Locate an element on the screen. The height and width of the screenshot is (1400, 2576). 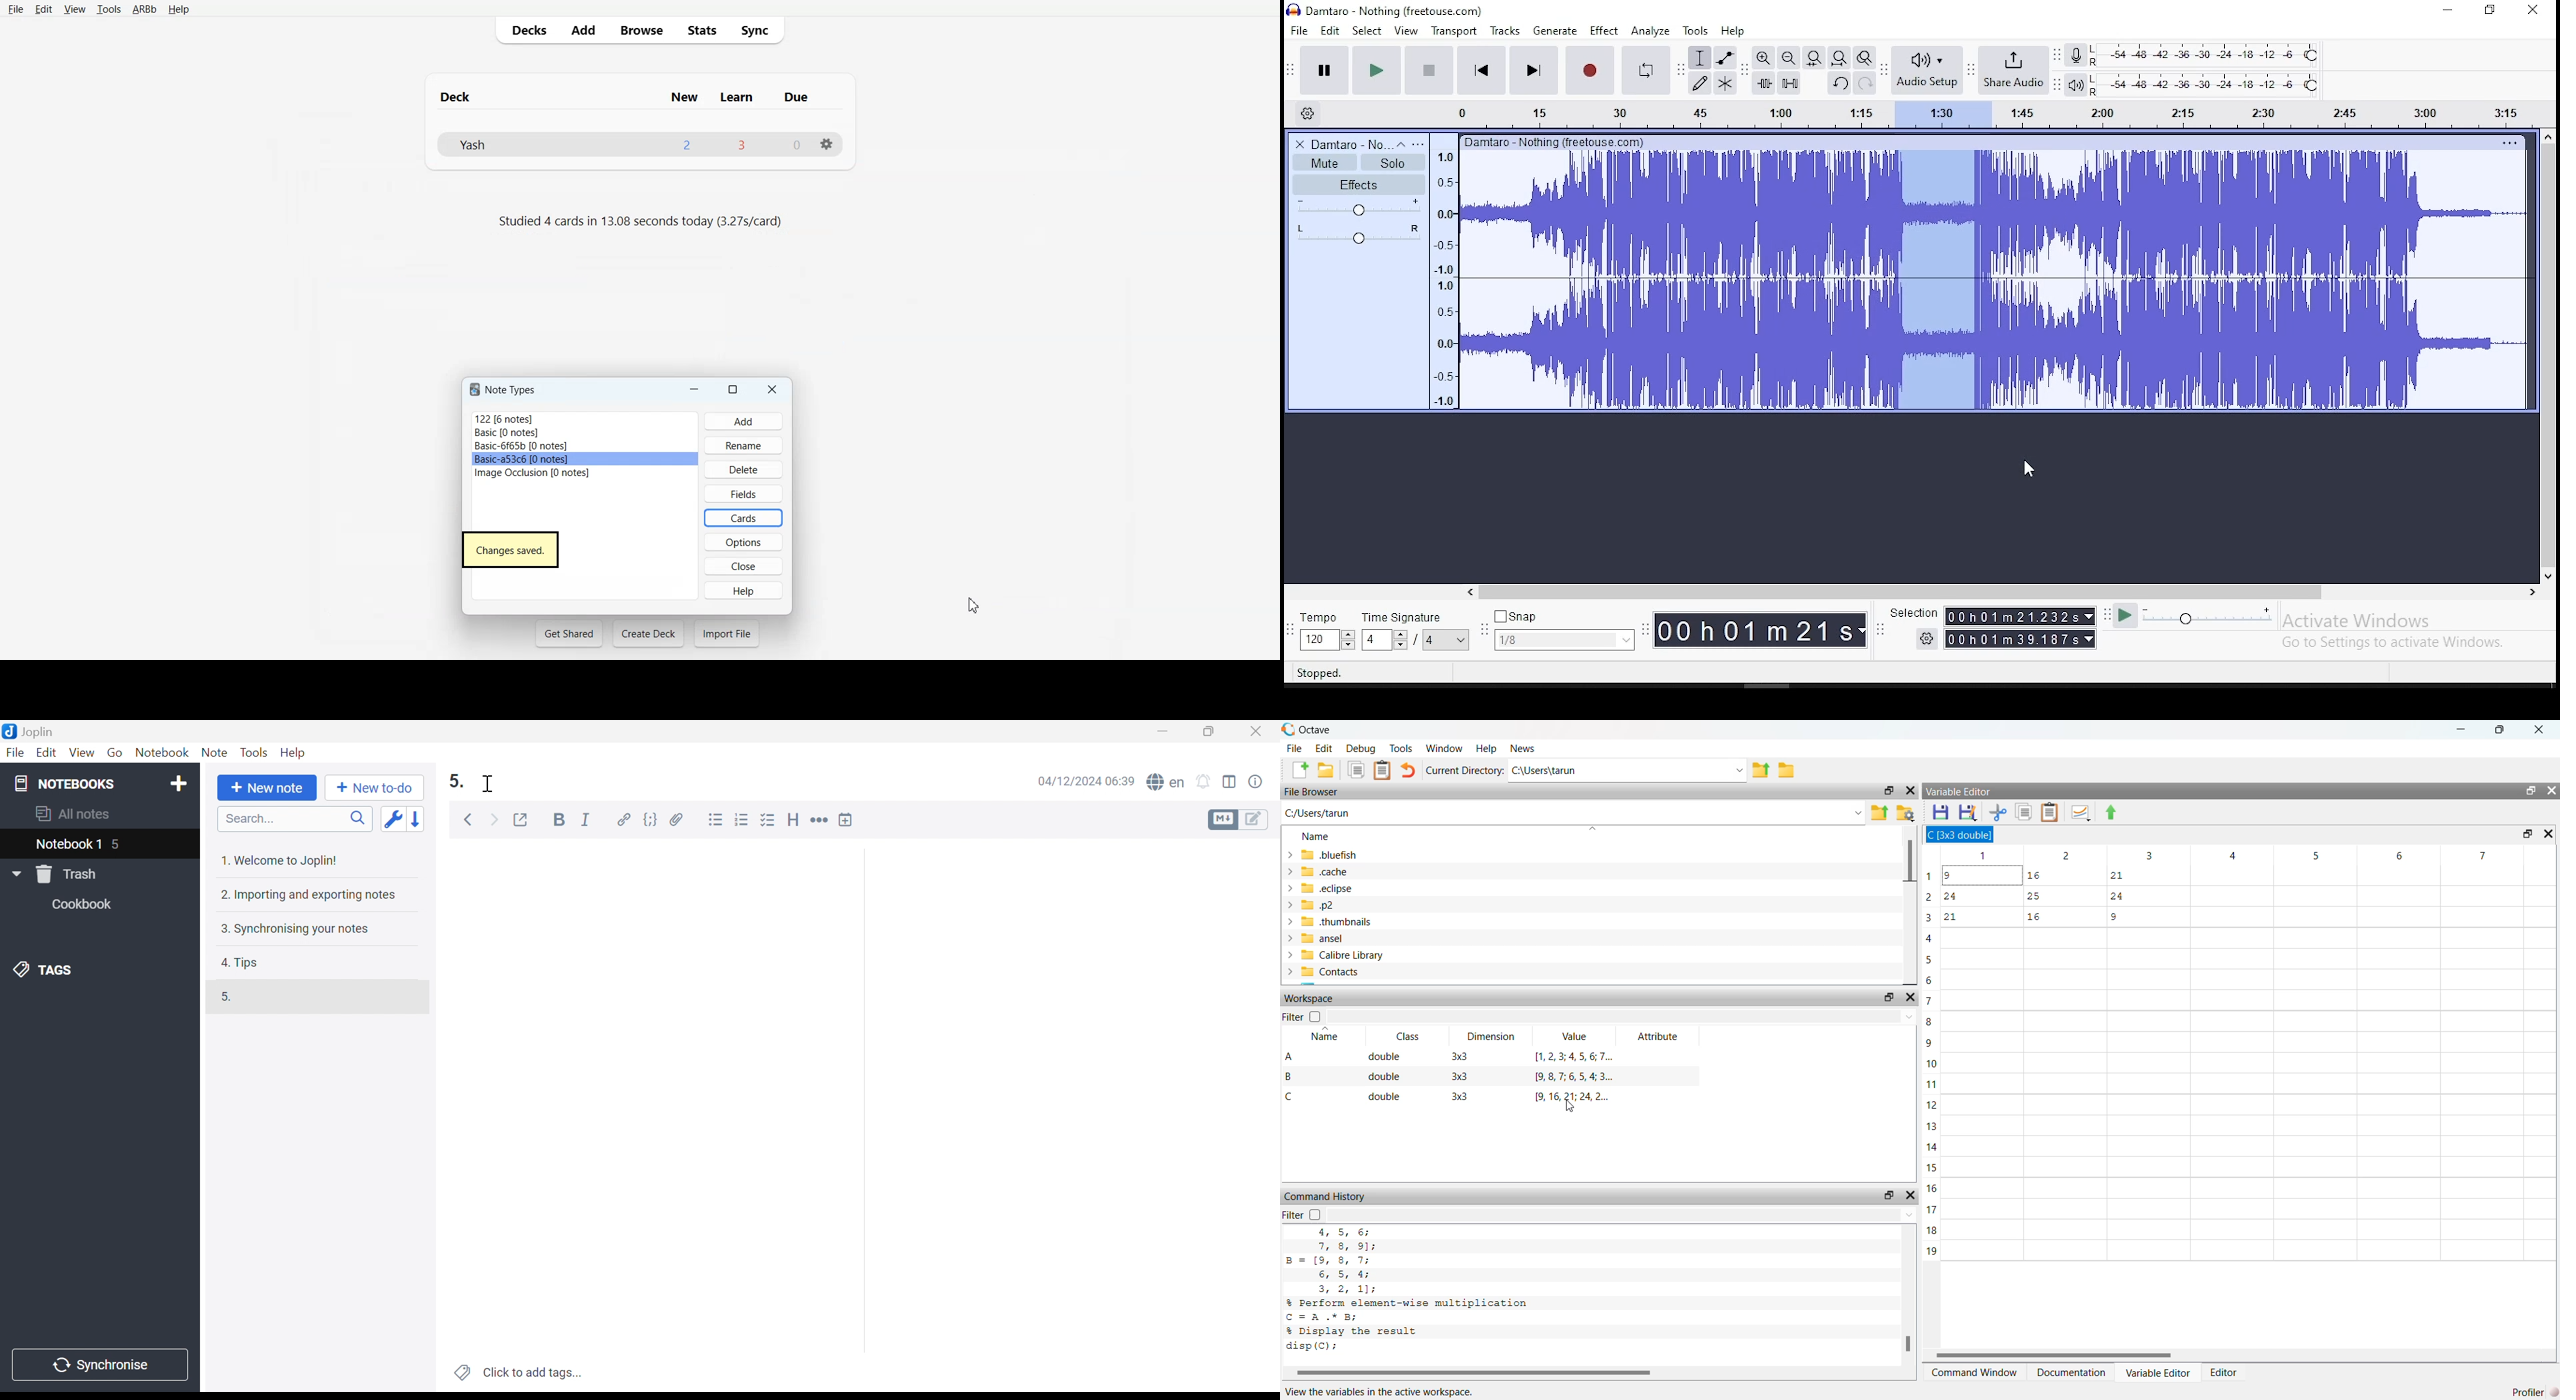
Code is located at coordinates (651, 819).